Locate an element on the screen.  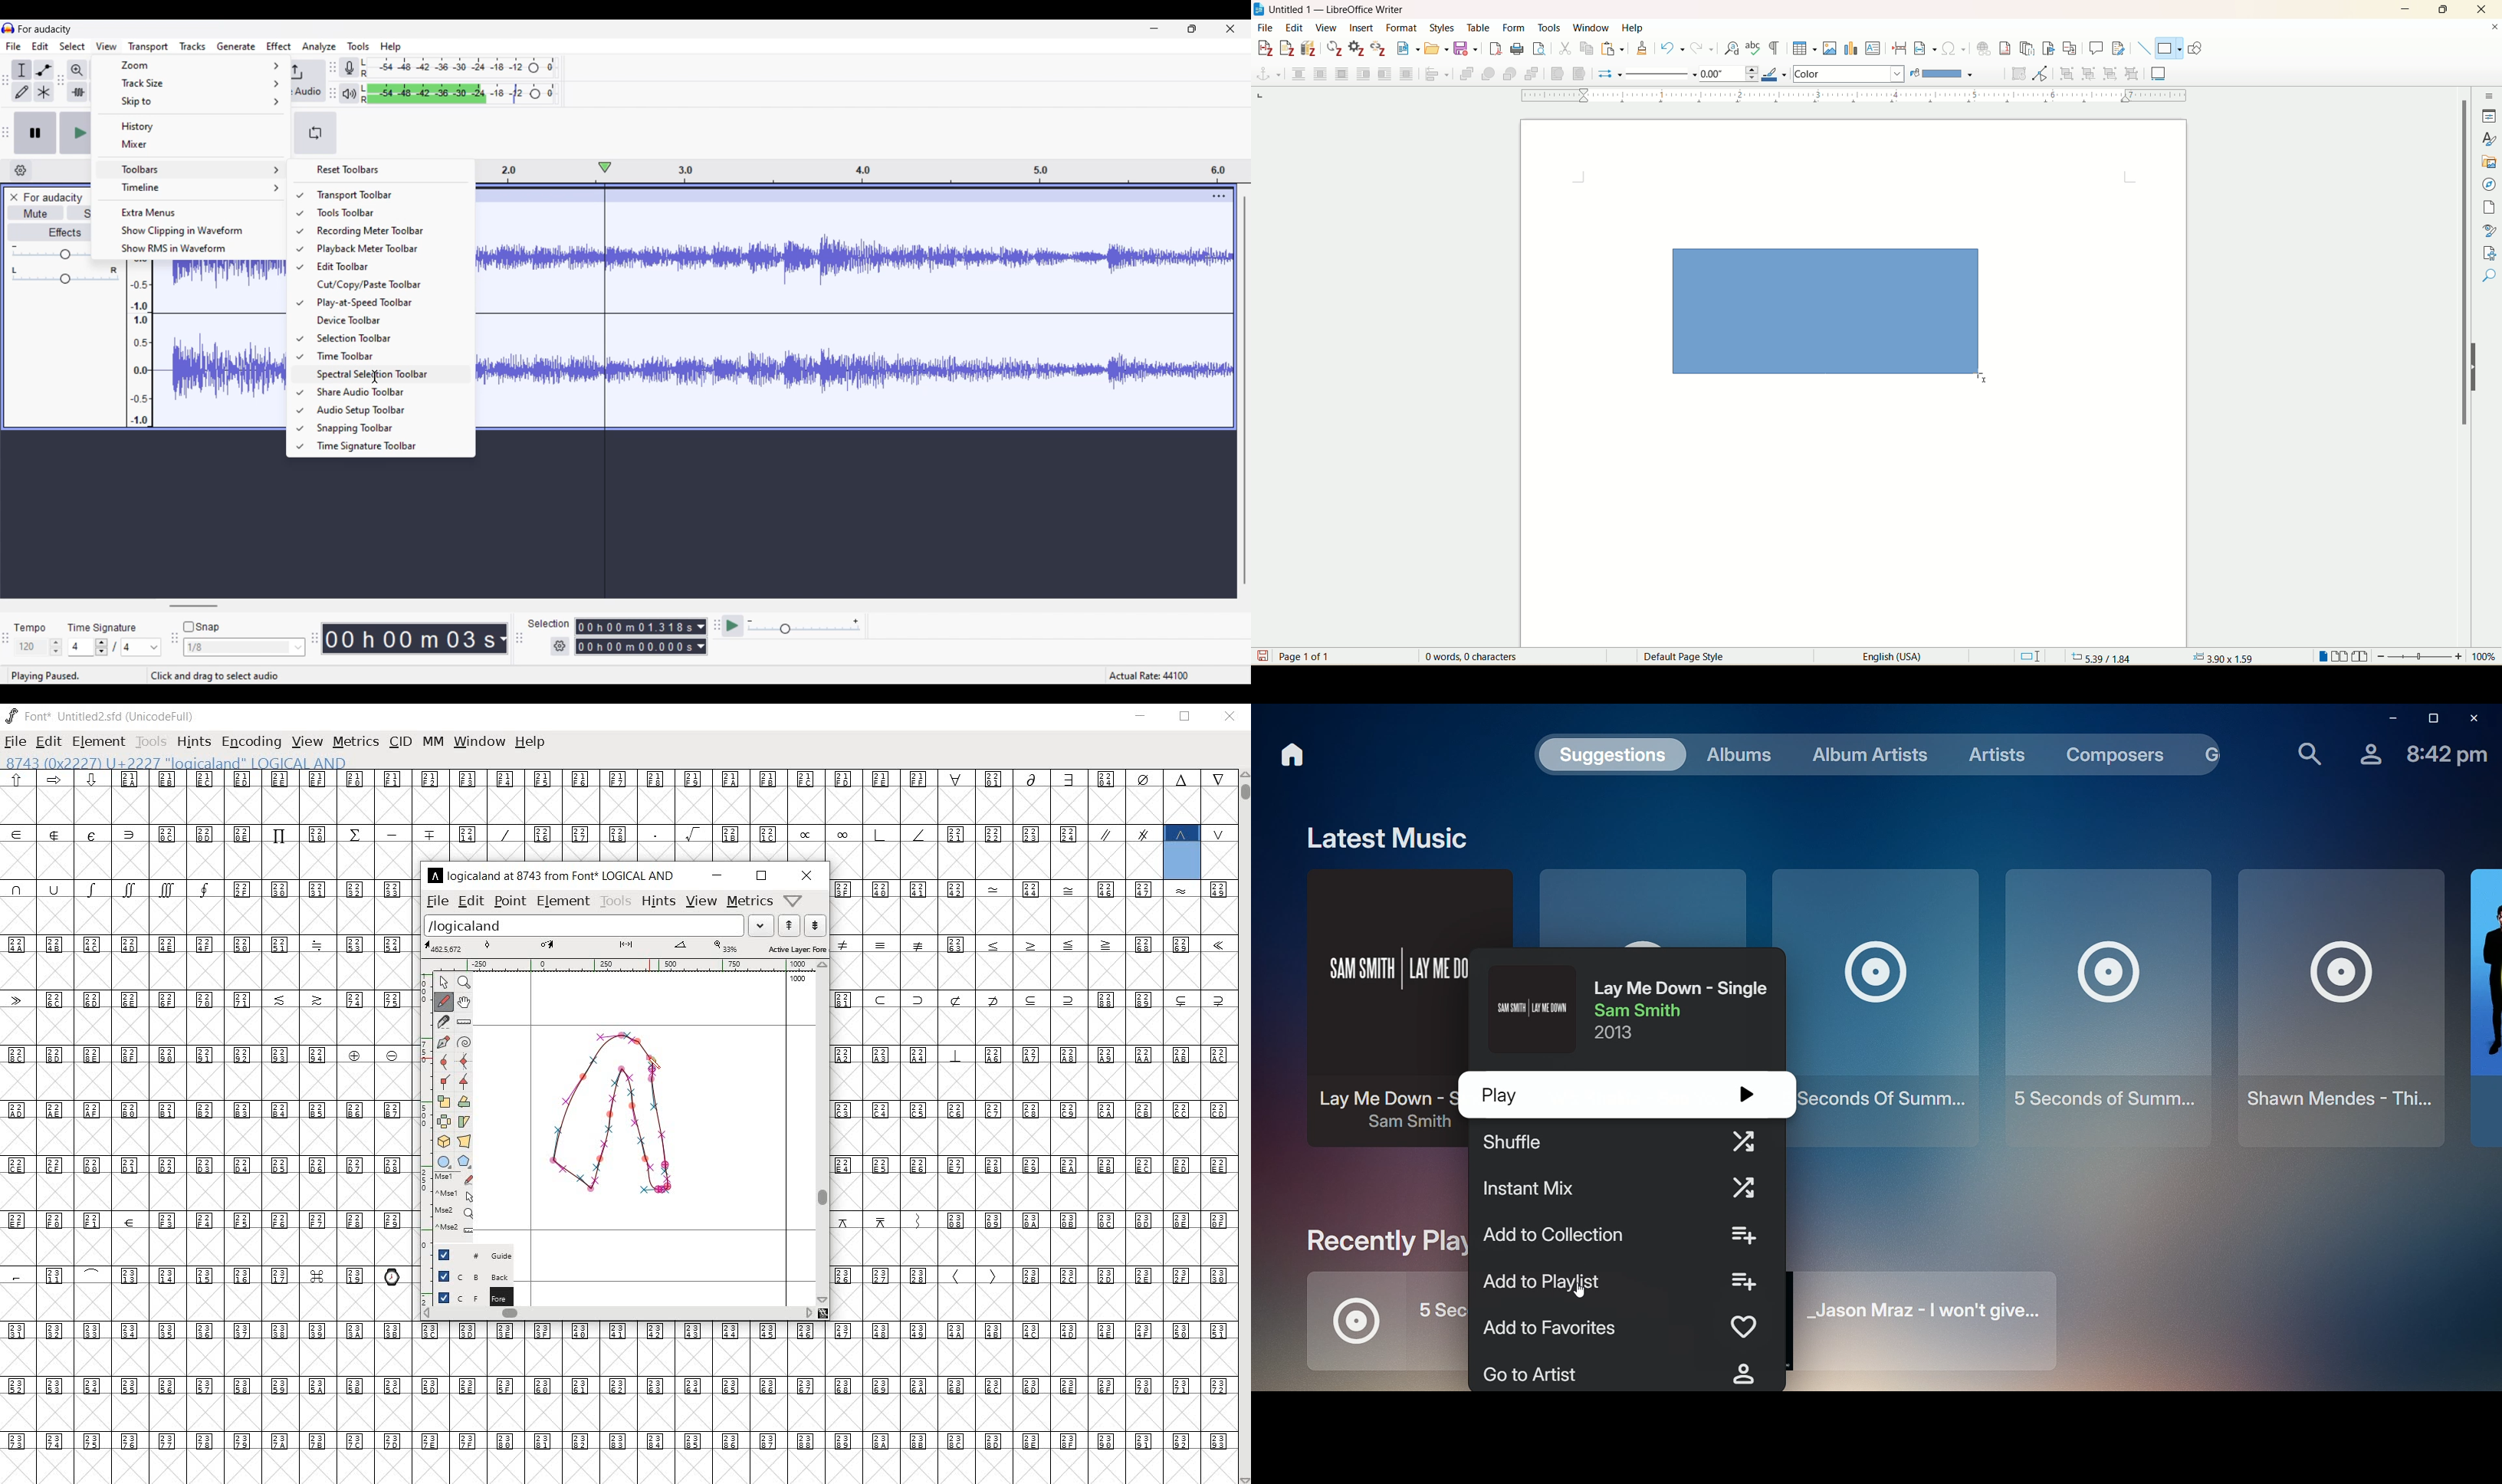
element is located at coordinates (563, 901).